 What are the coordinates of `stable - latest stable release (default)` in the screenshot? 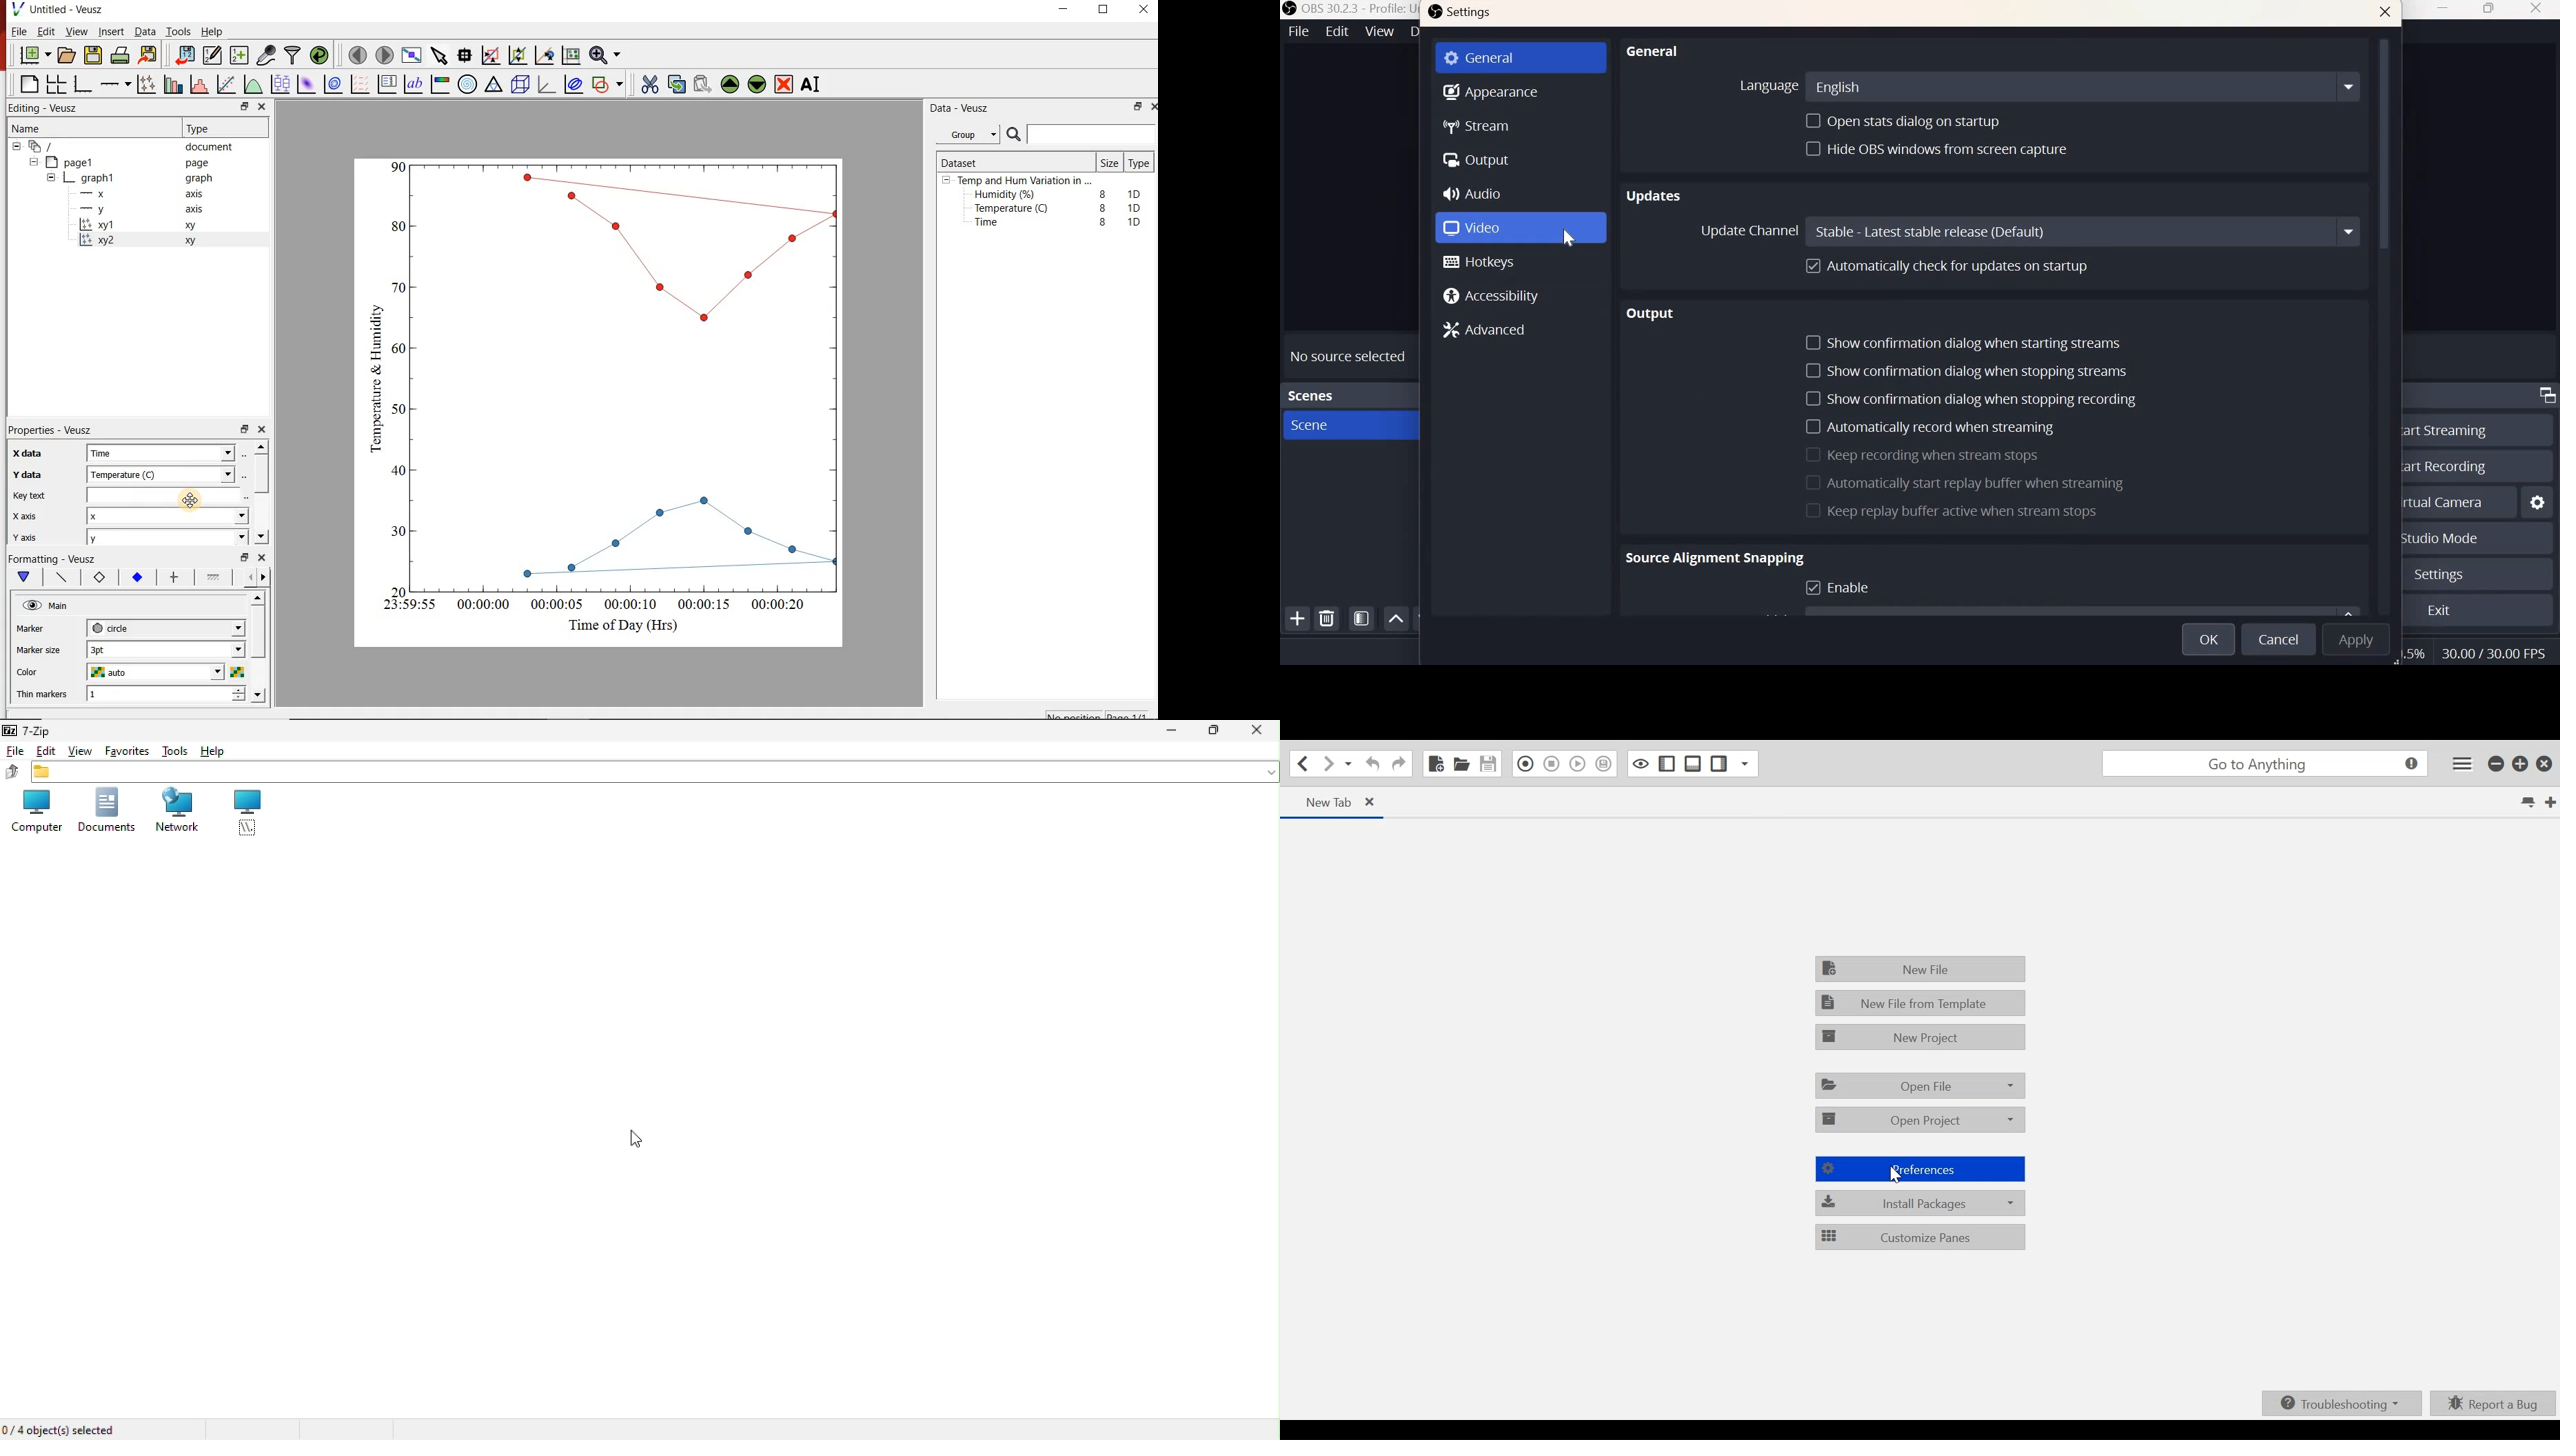 It's located at (2085, 231).